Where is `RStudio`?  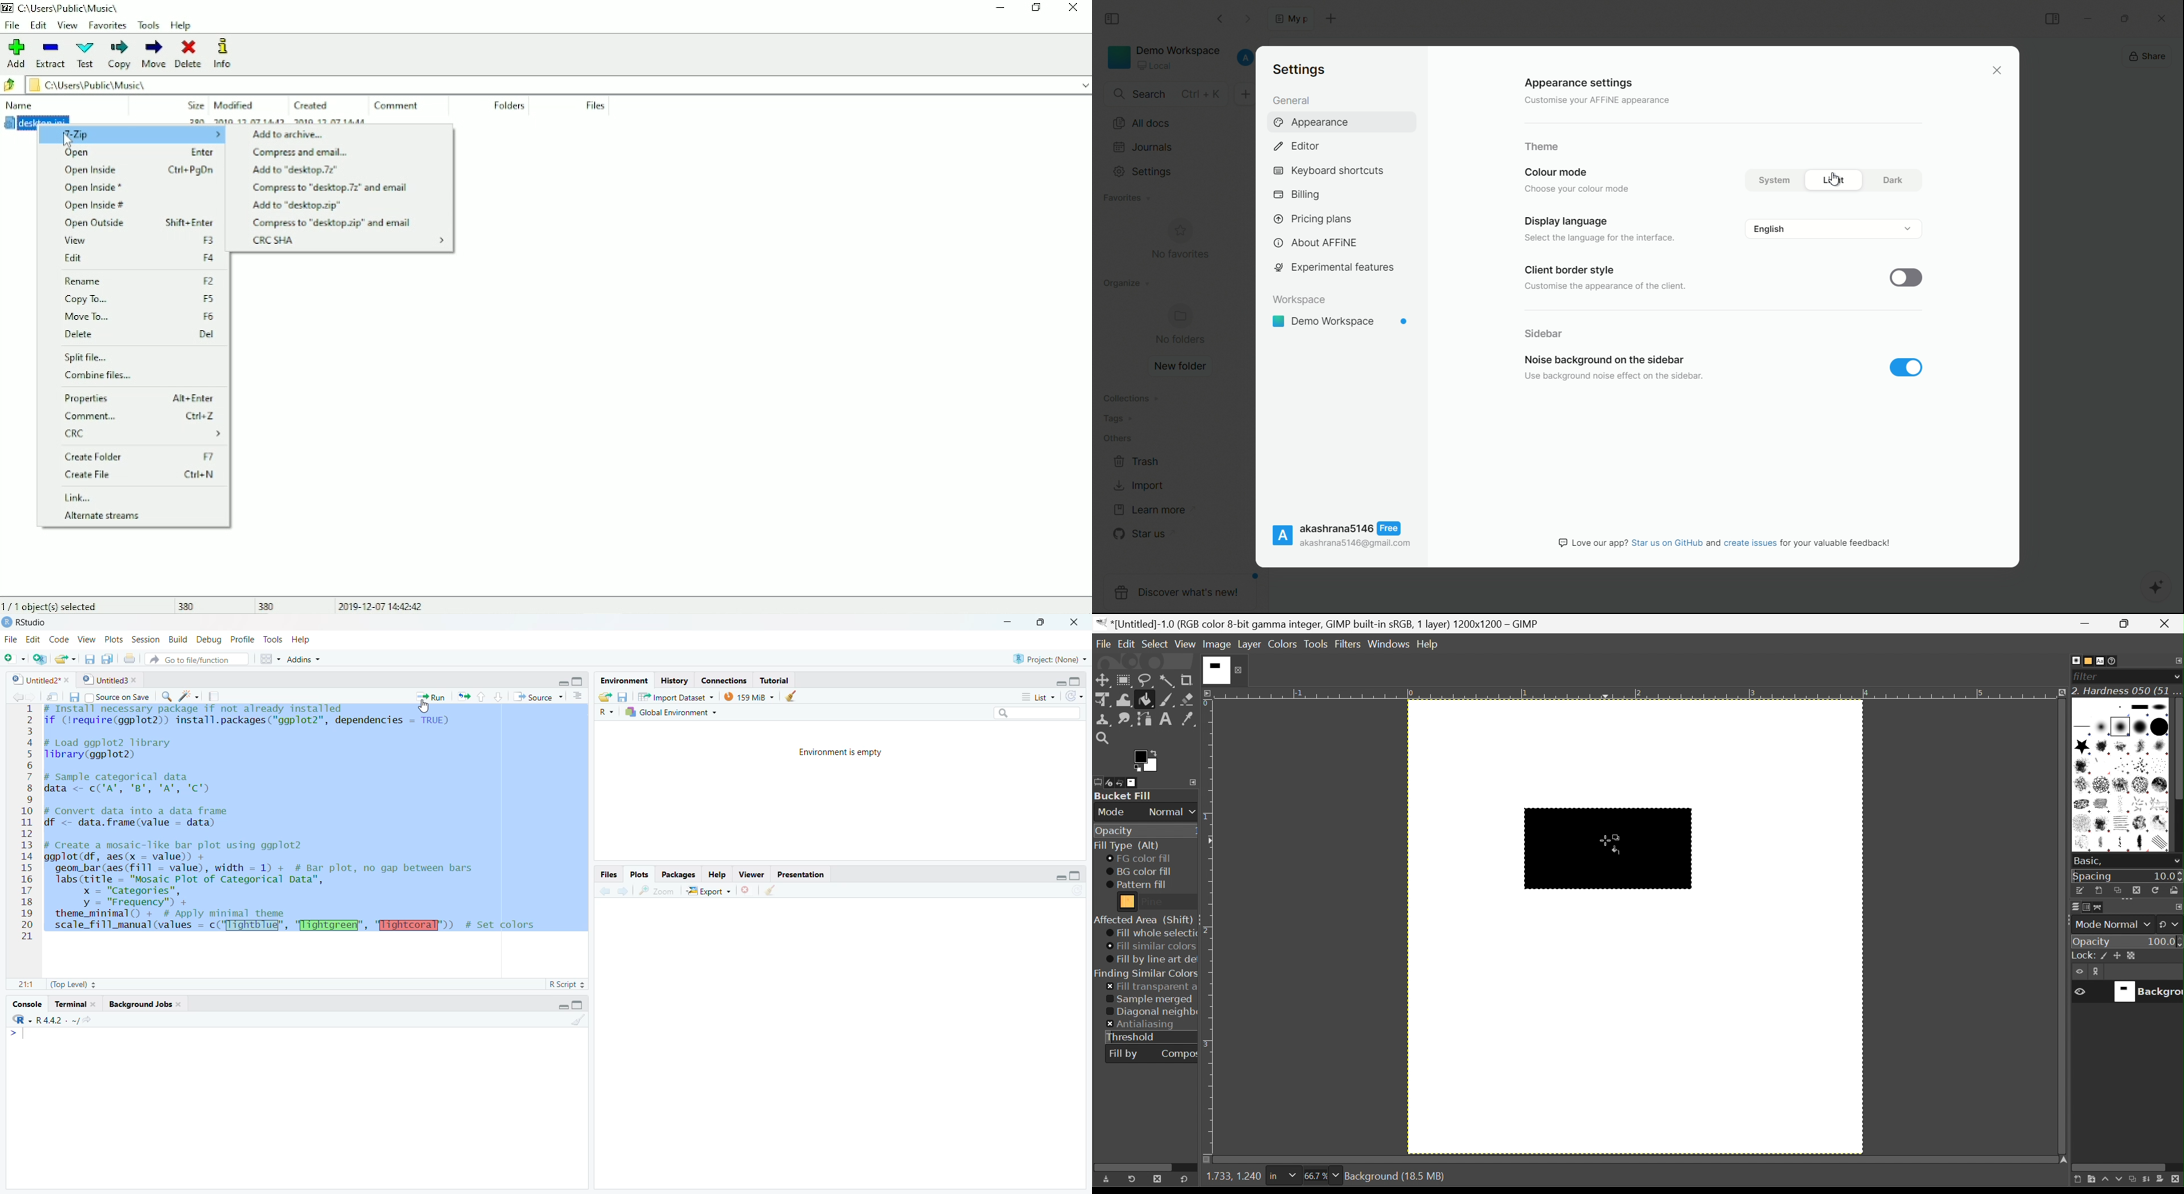 RStudio is located at coordinates (27, 623).